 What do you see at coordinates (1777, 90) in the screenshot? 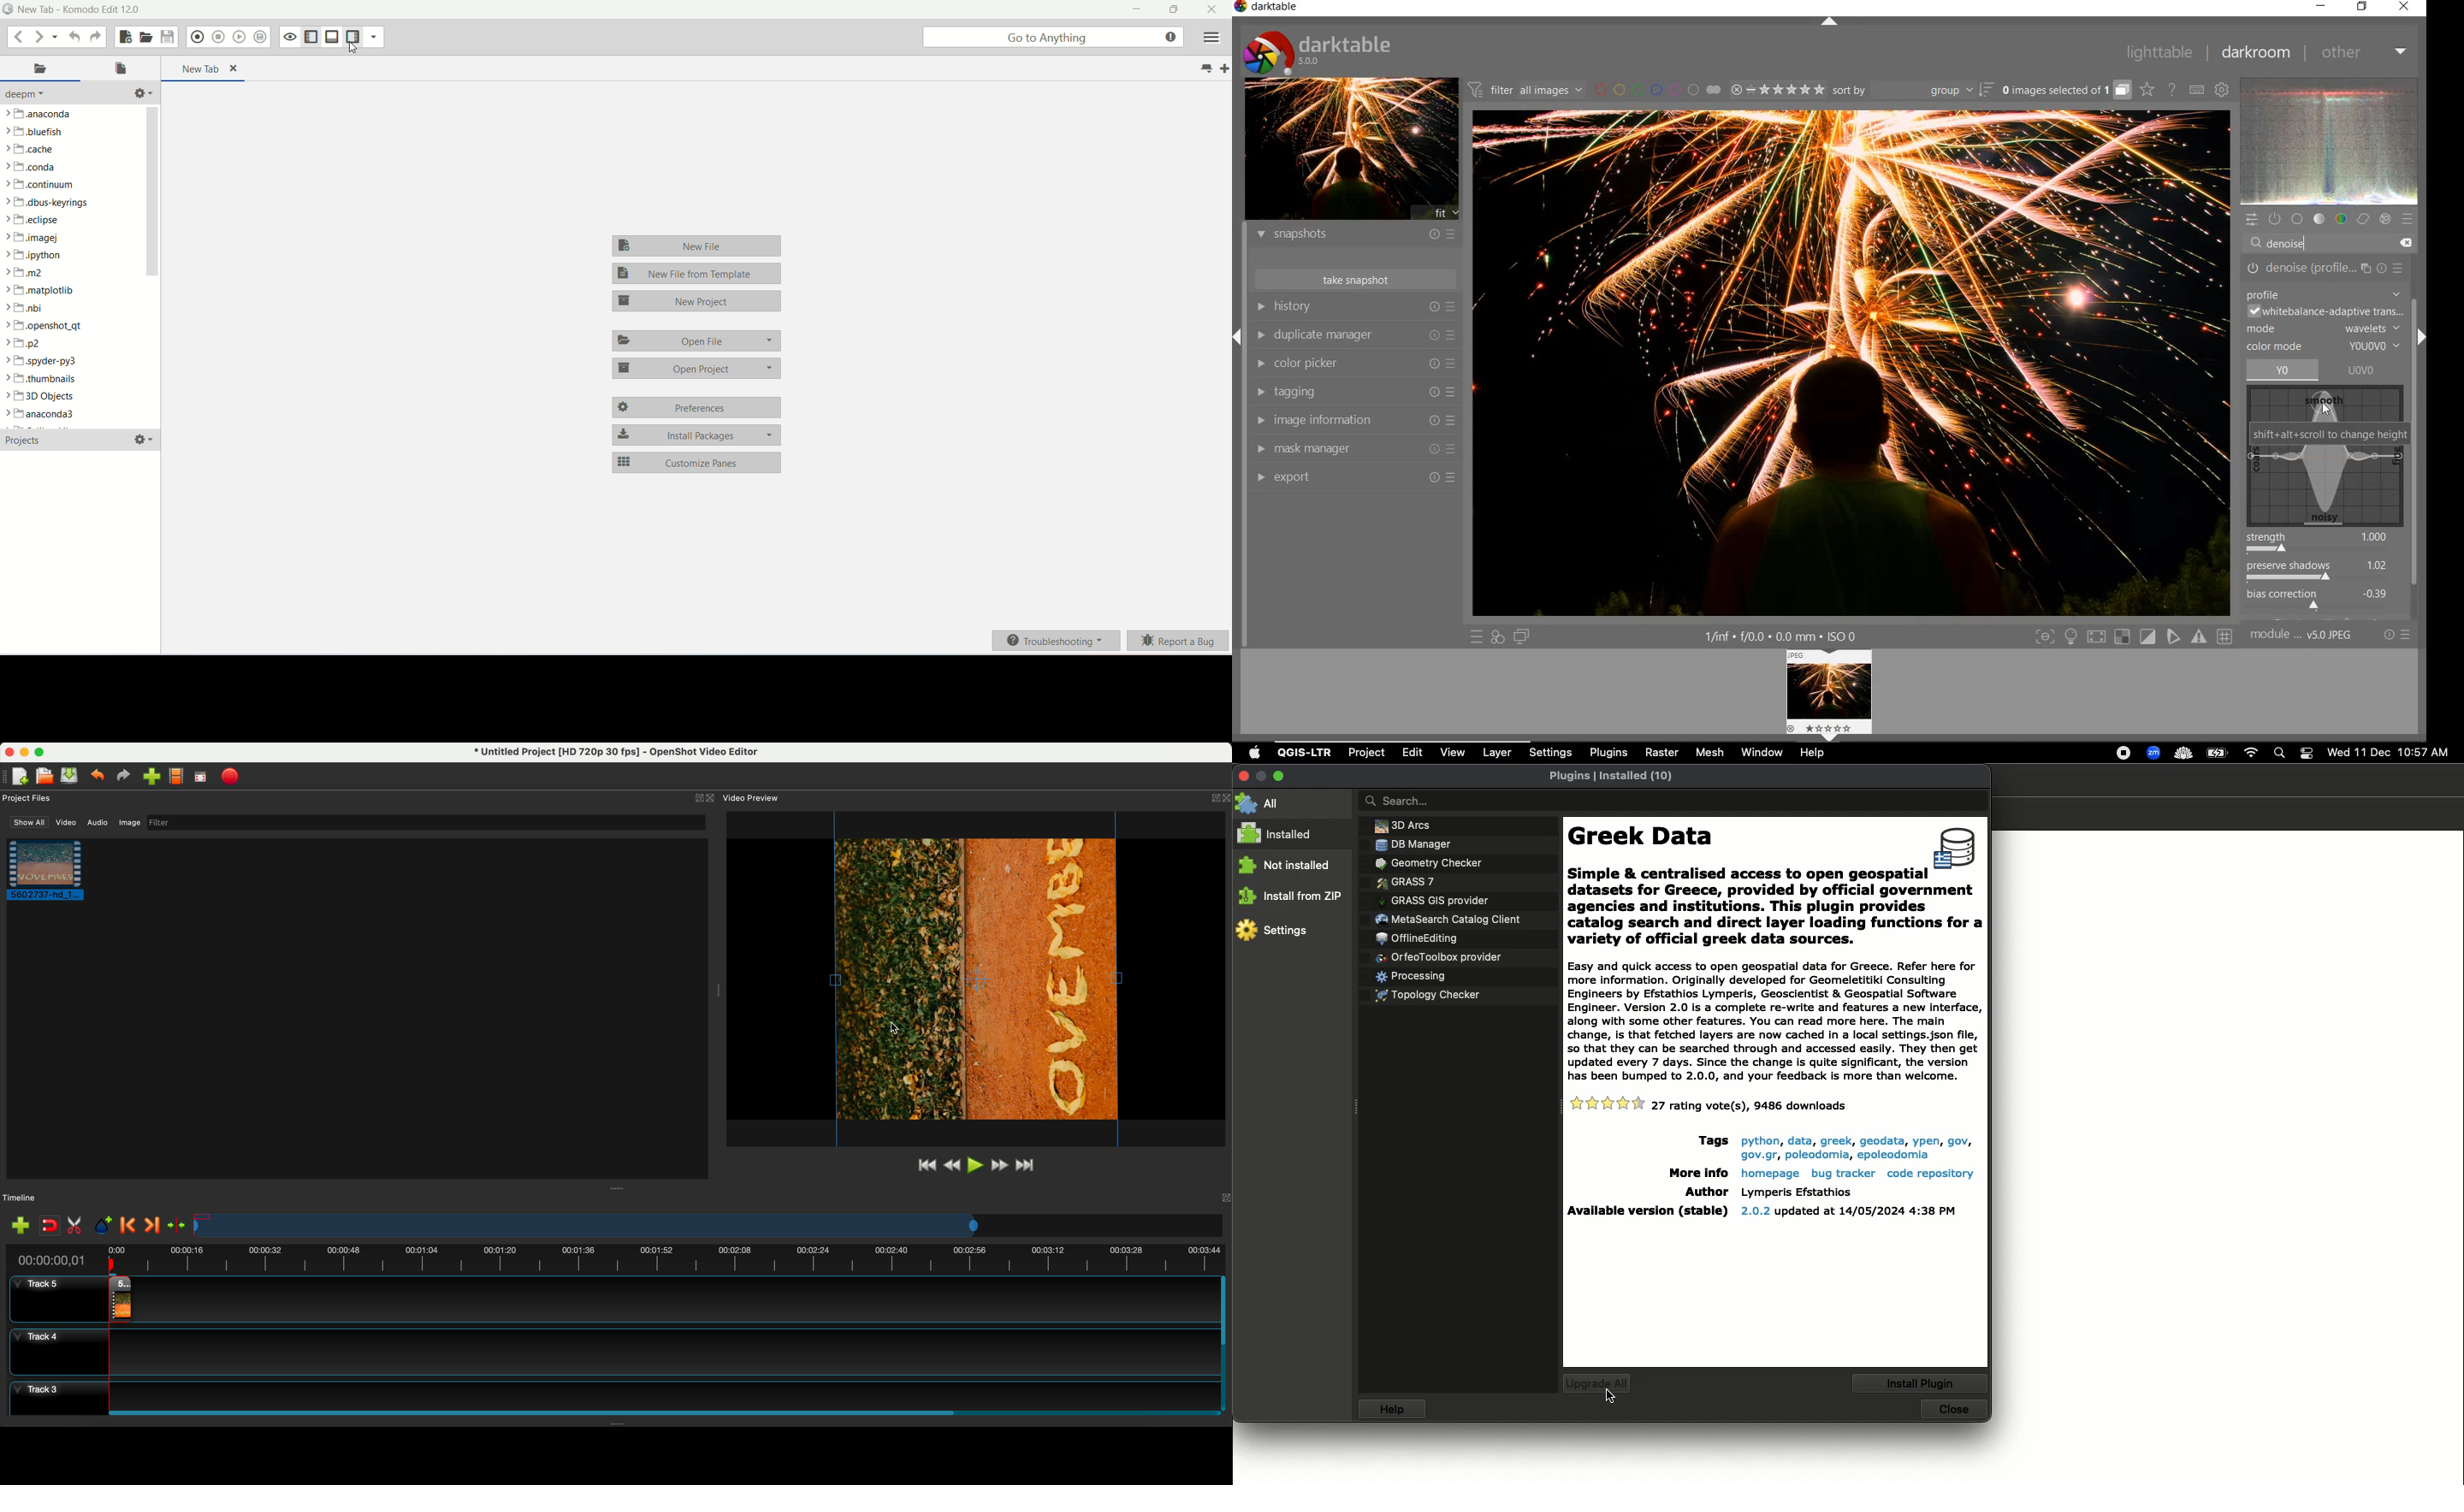
I see `range ratings for selected images` at bounding box center [1777, 90].